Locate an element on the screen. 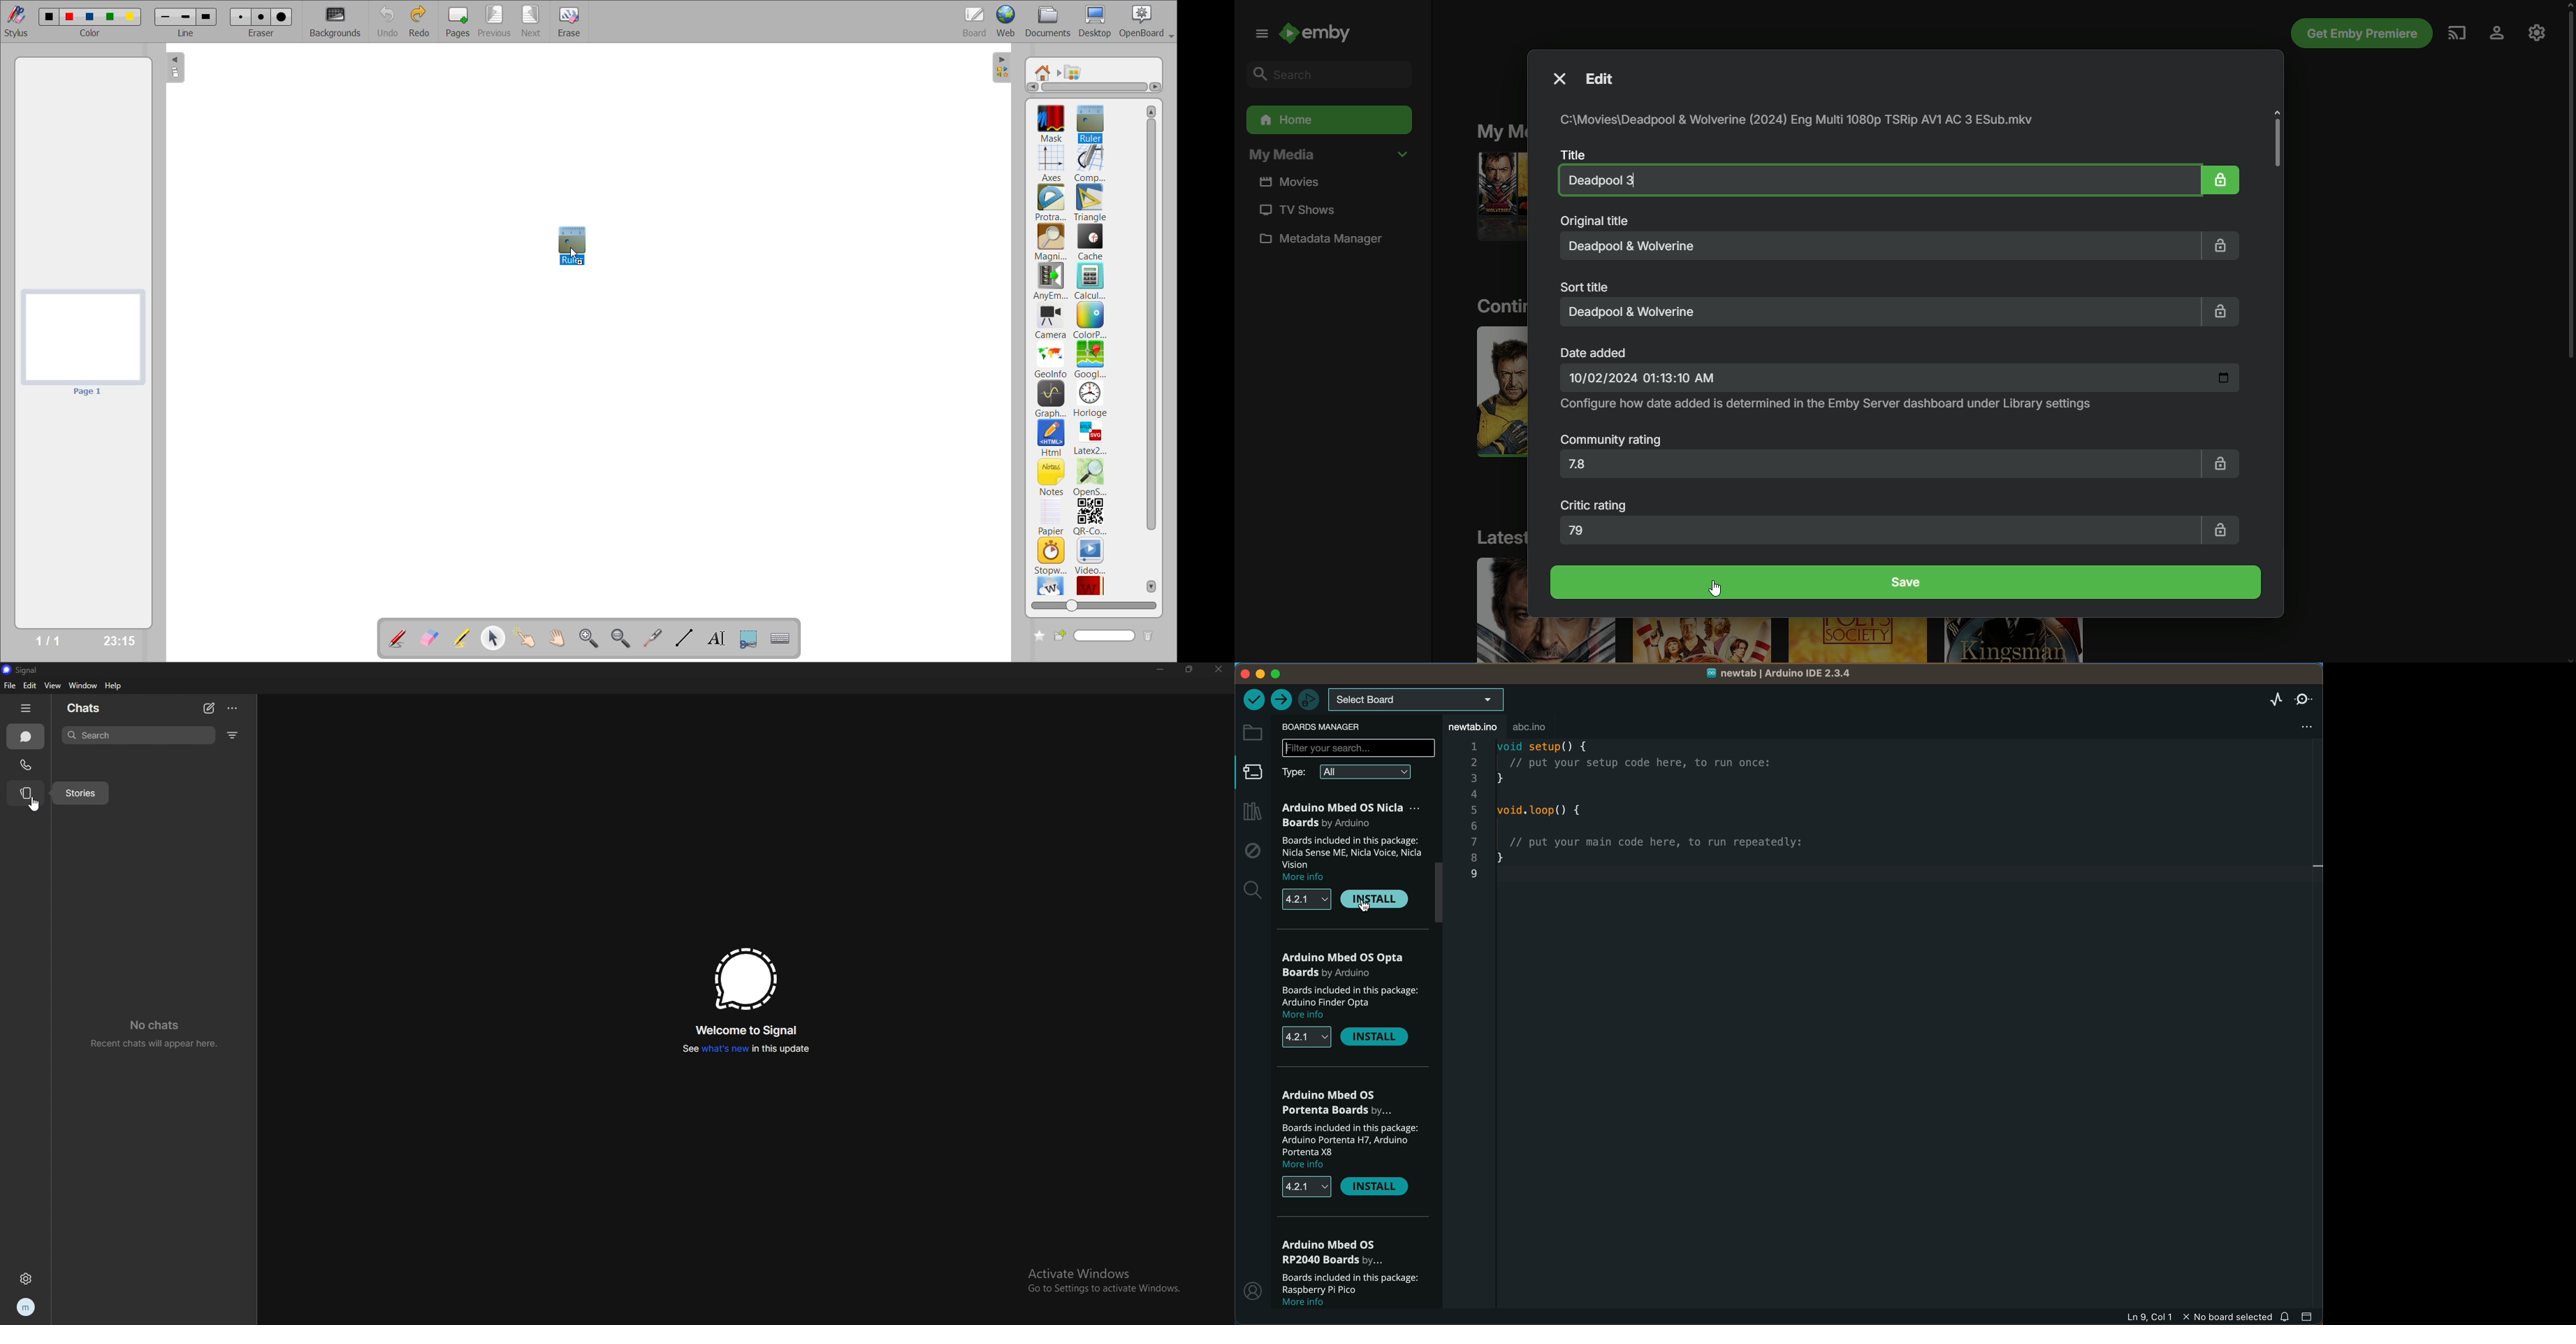 Image resolution: width=2576 pixels, height=1344 pixels. line 3 is located at coordinates (205, 18).